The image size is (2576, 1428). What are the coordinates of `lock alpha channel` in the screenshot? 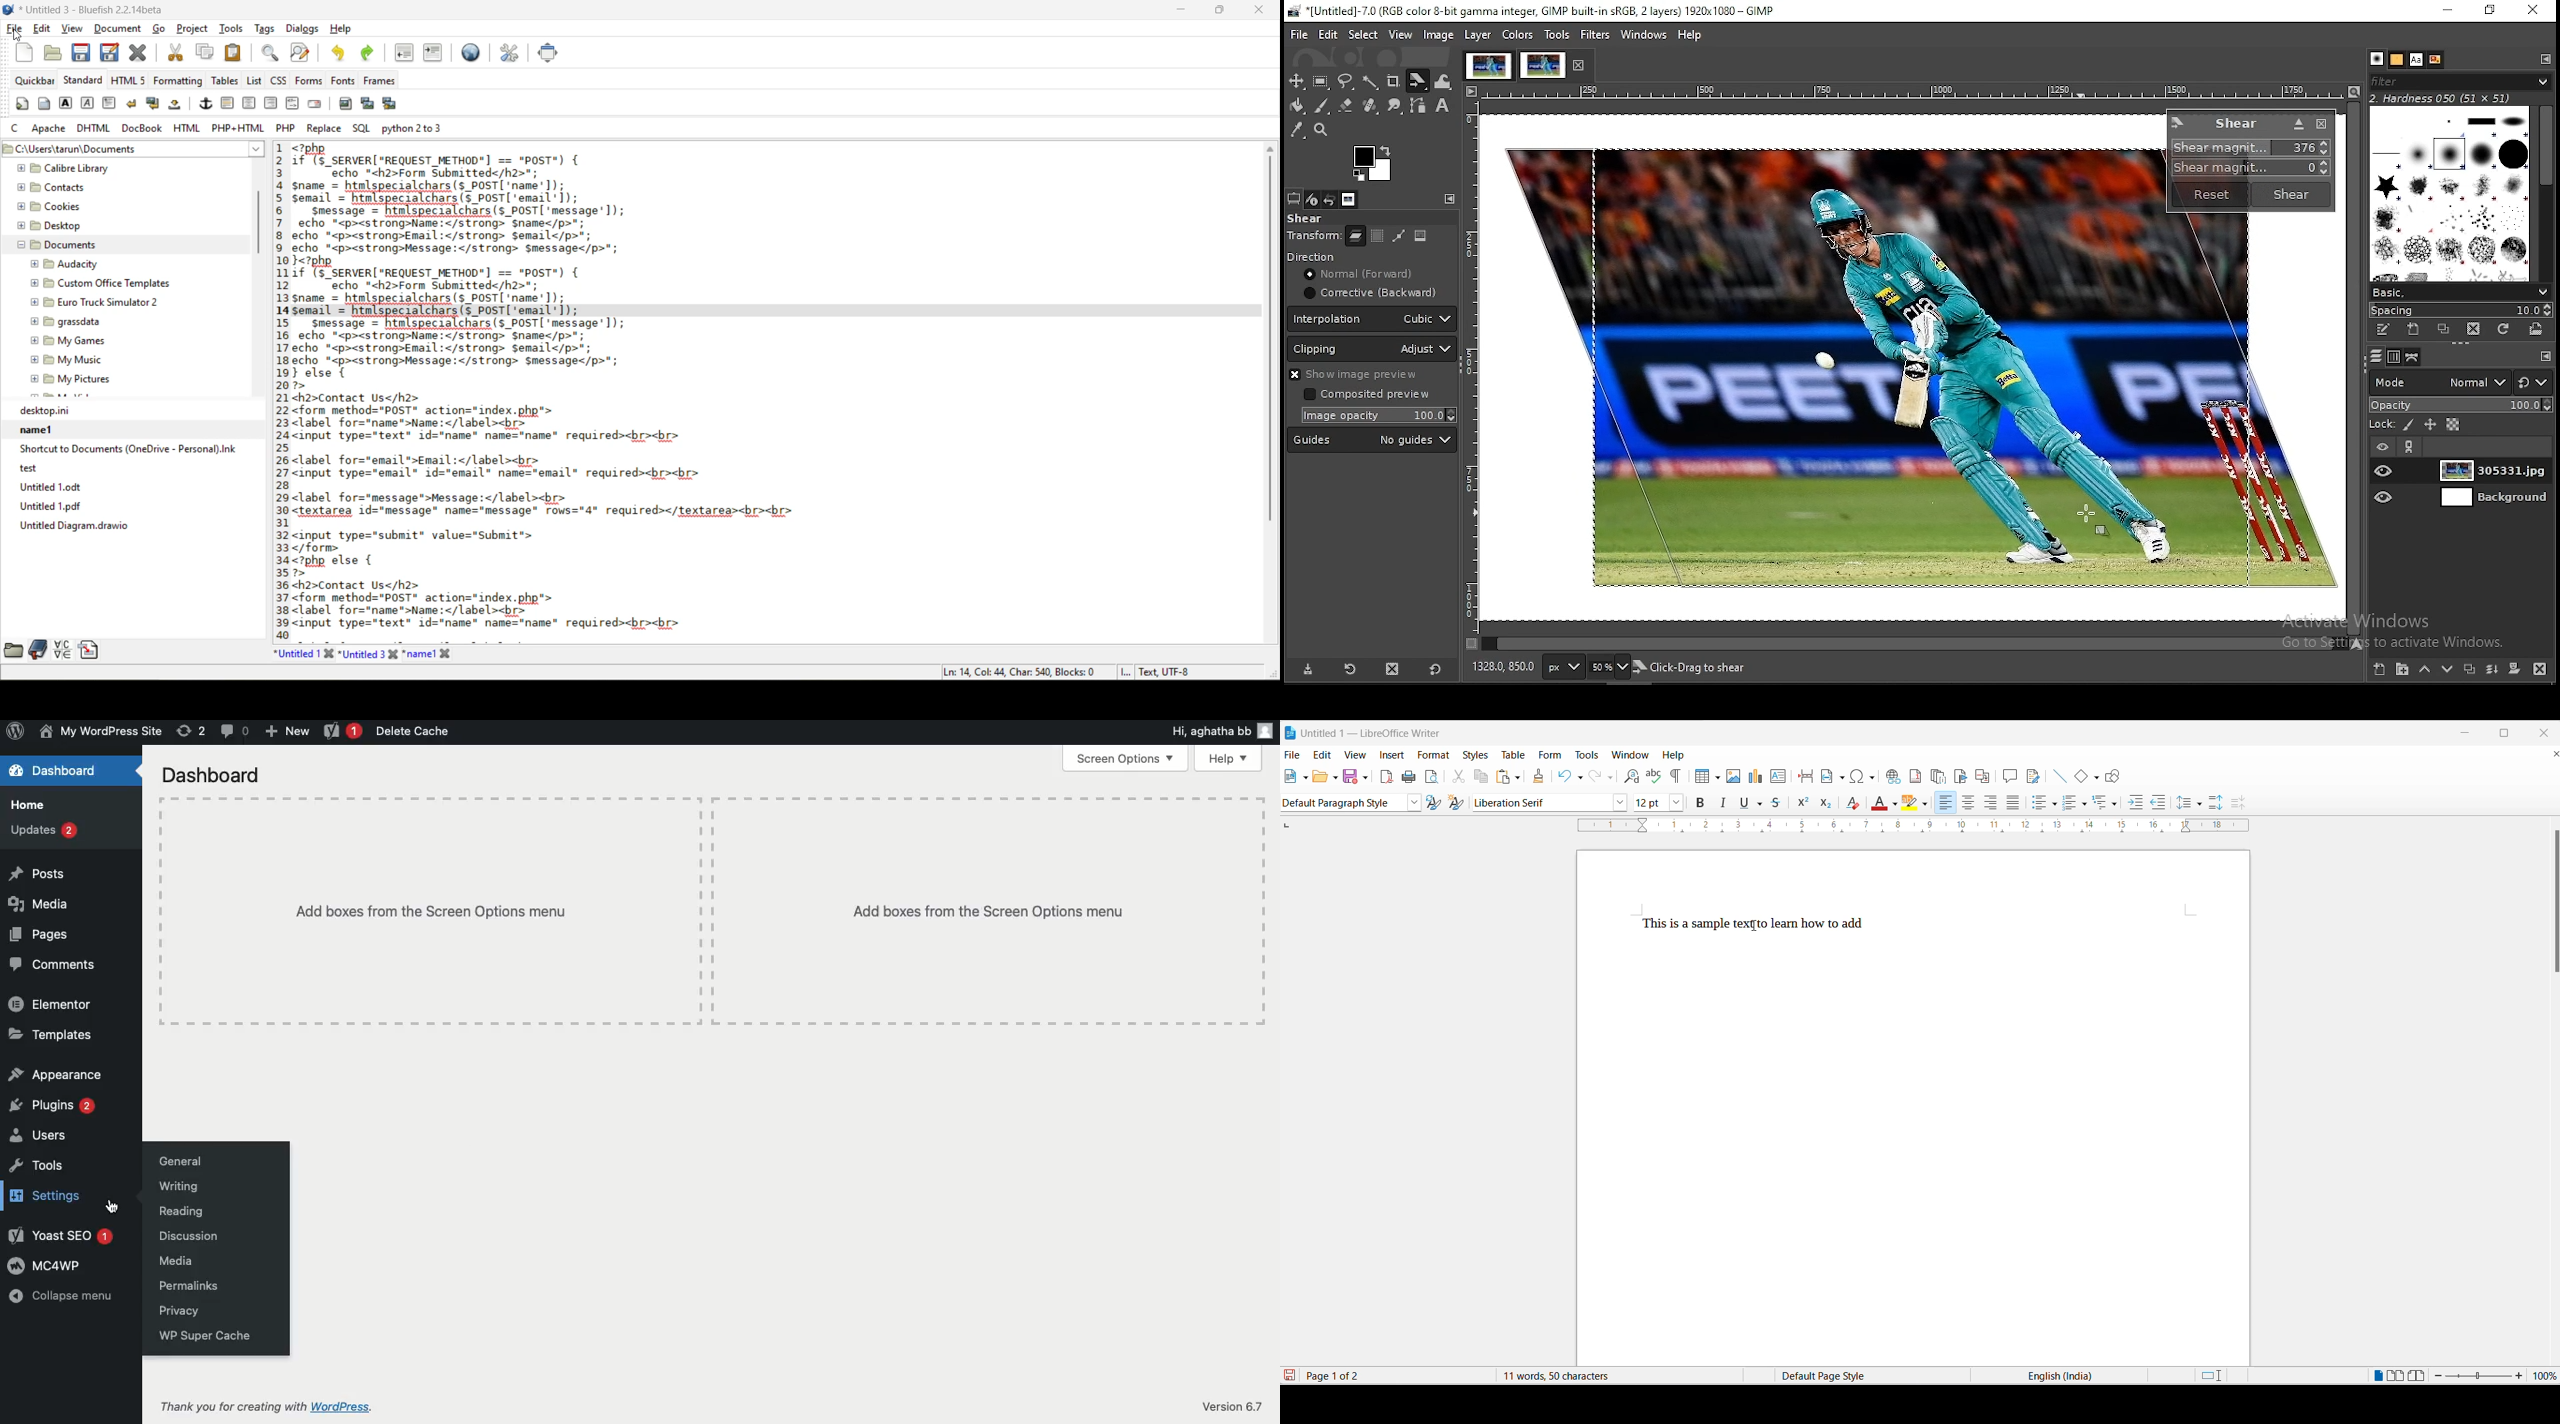 It's located at (2454, 426).